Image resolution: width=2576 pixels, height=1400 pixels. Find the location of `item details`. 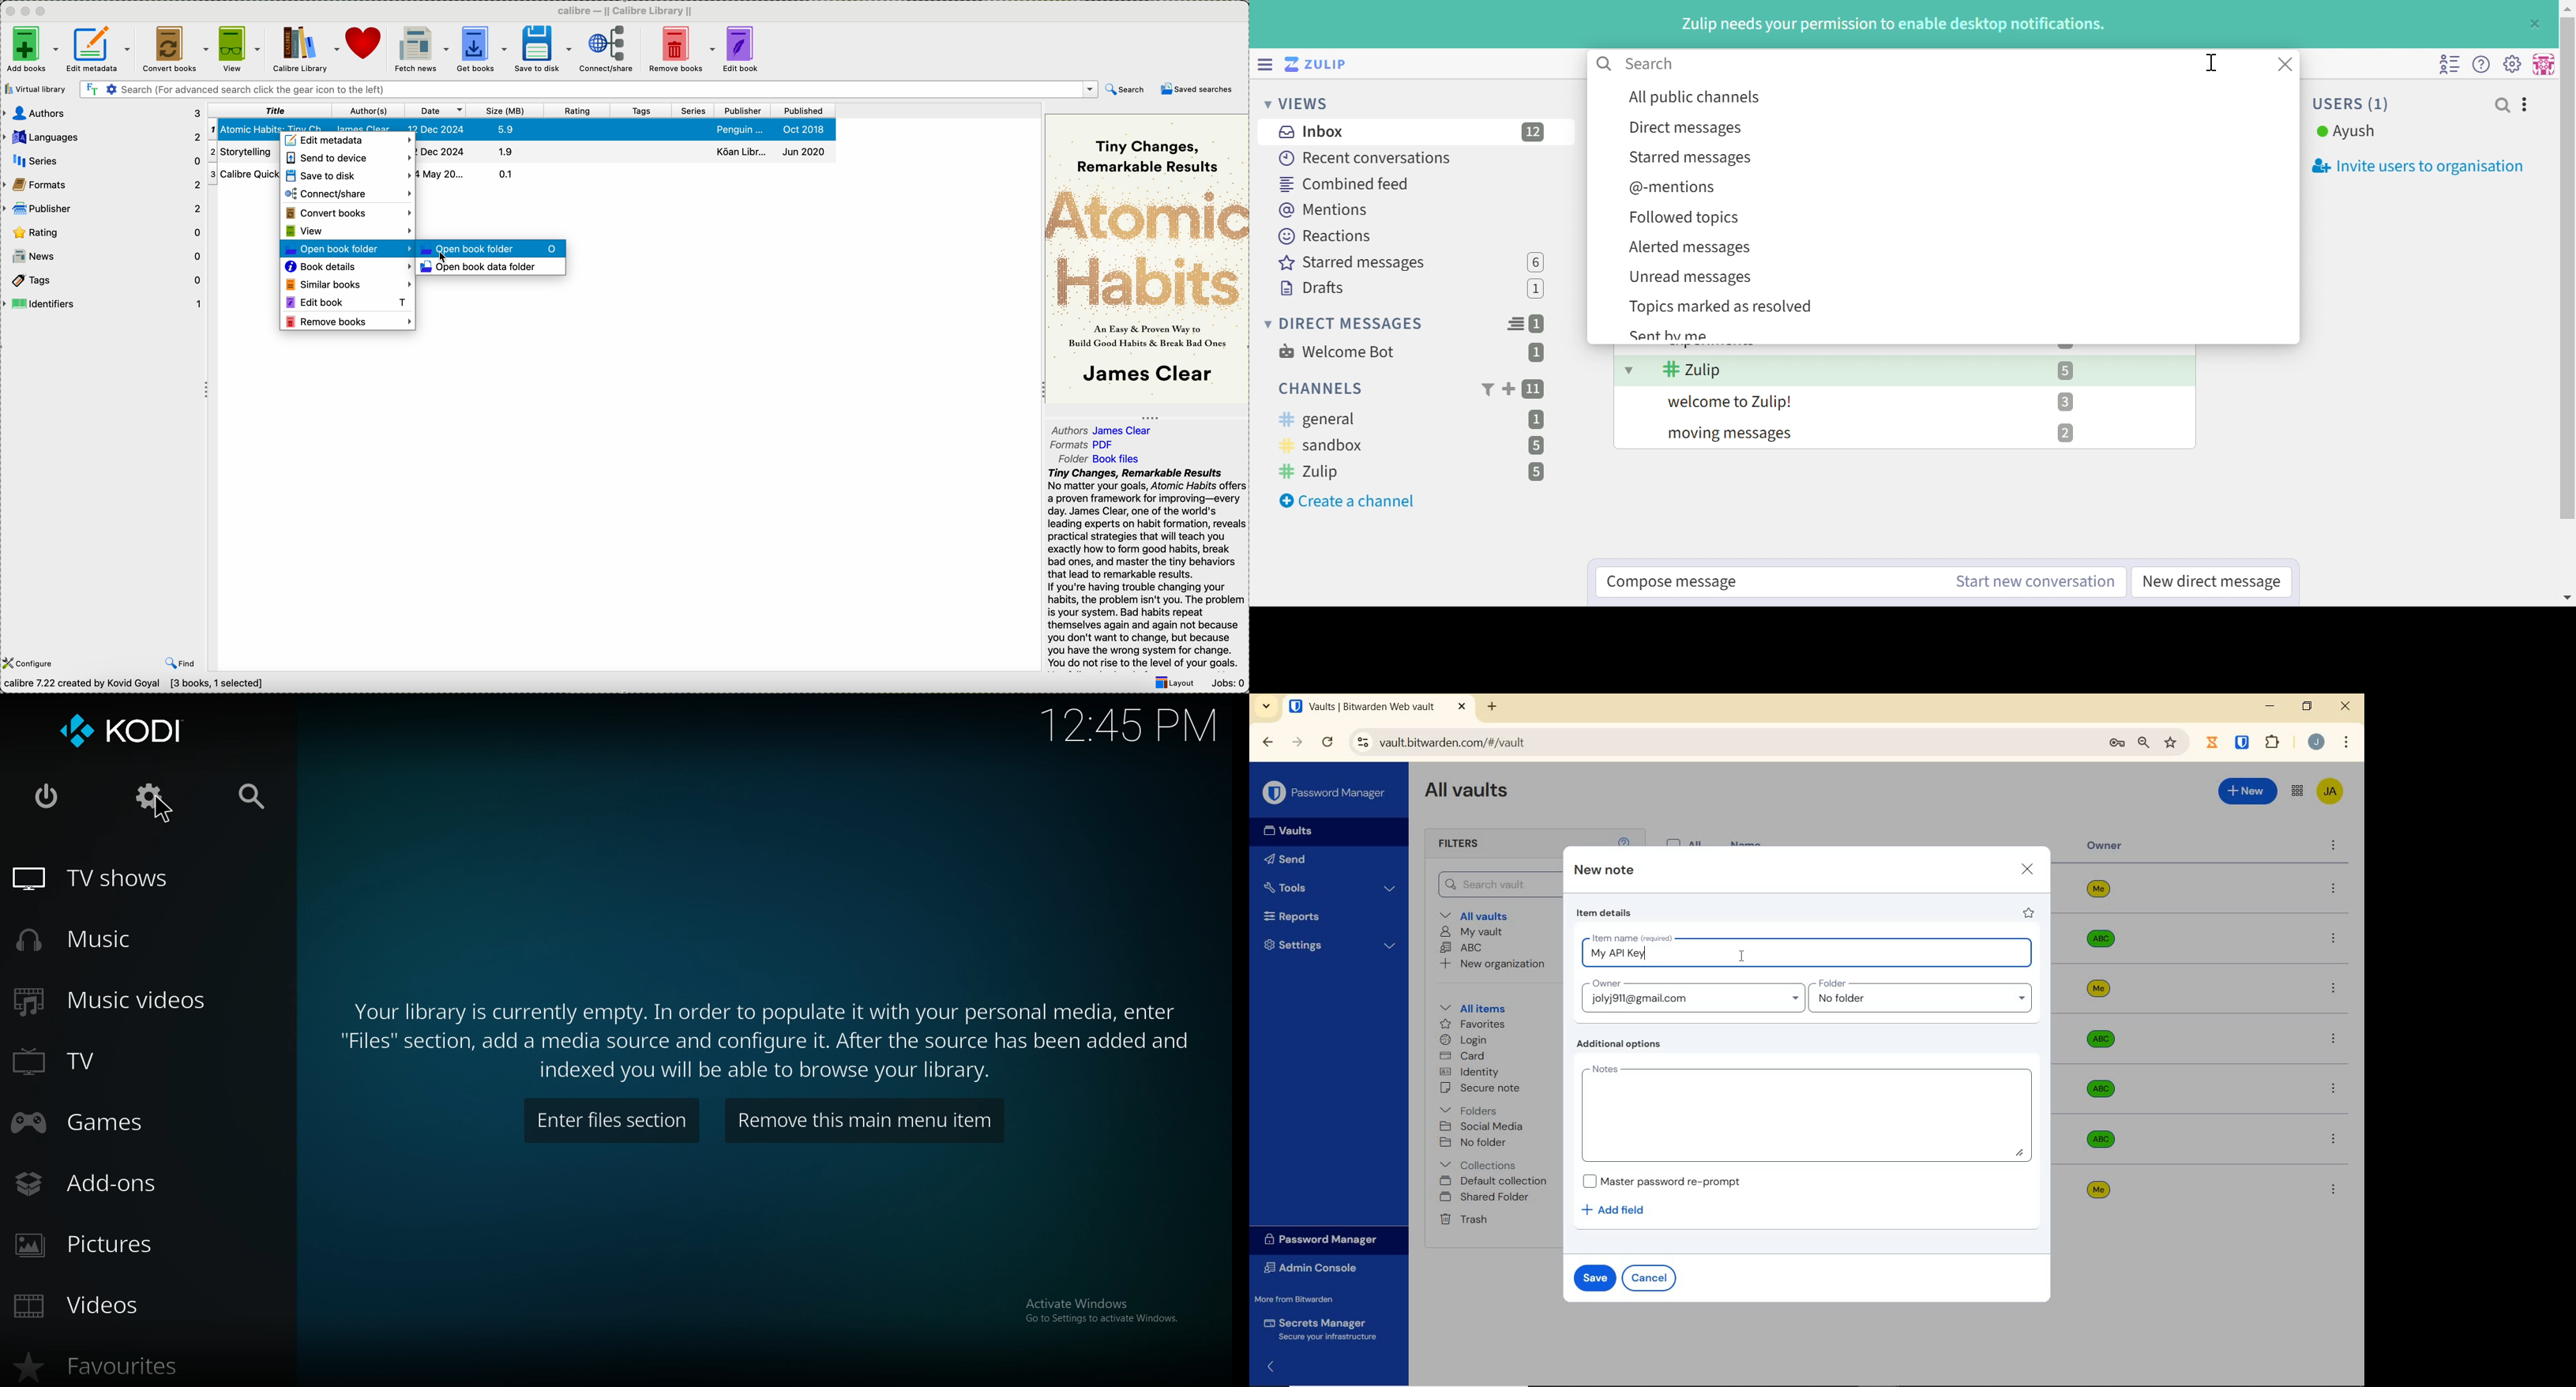

item details is located at coordinates (1605, 915).